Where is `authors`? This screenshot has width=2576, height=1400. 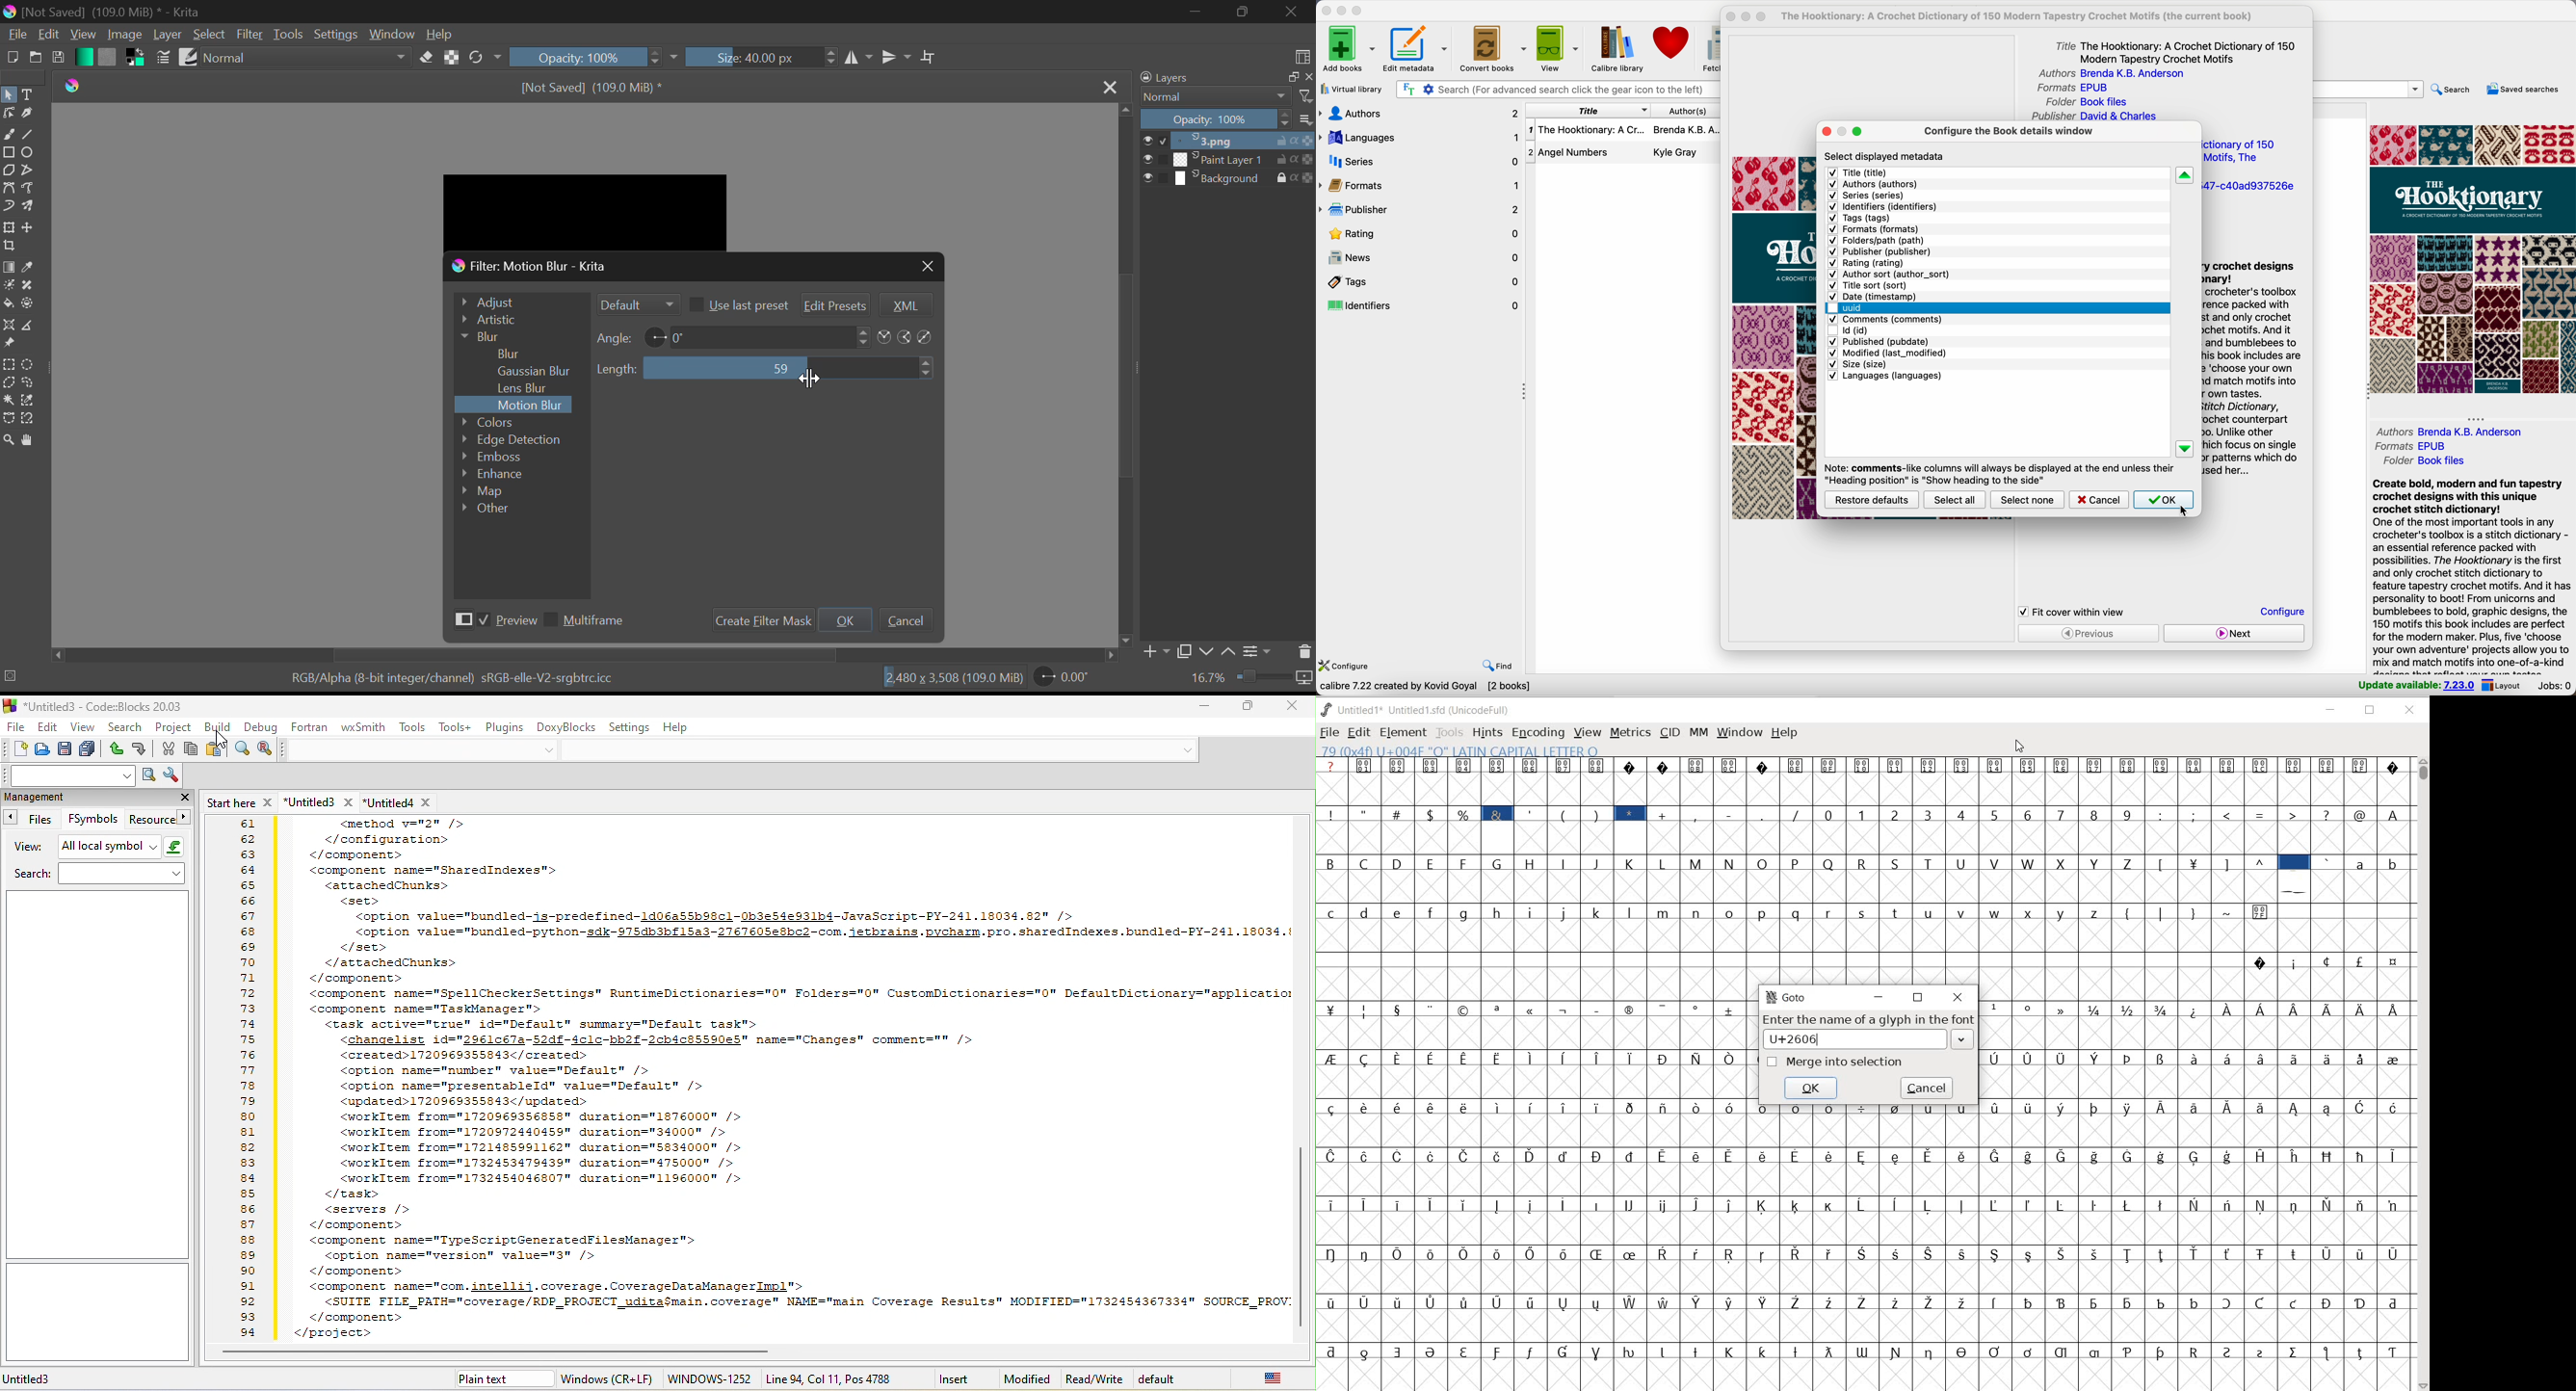
authors is located at coordinates (1872, 185).